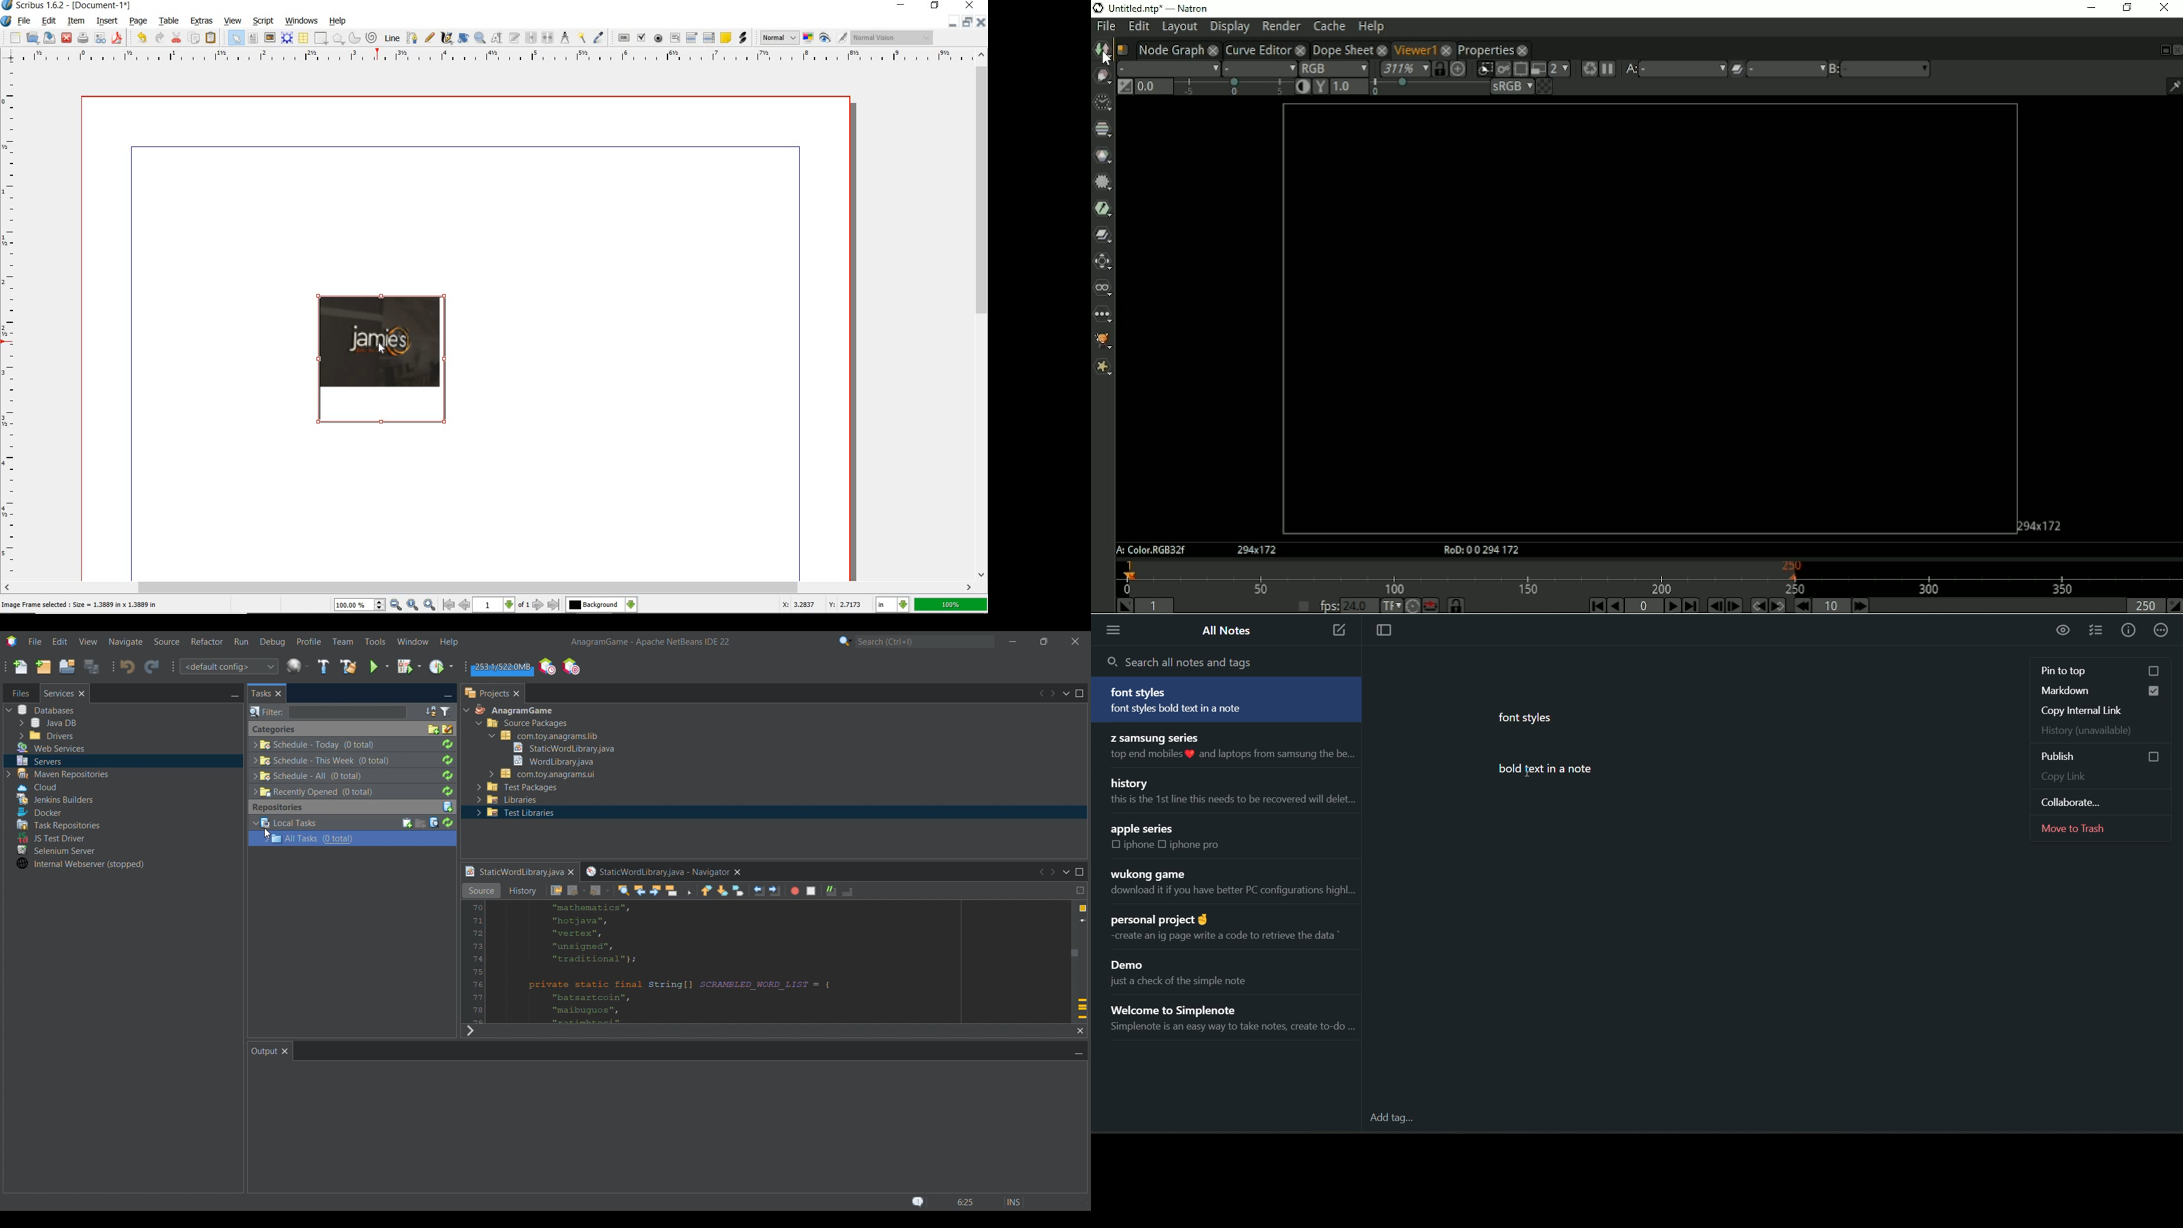  I want to click on toggle focus mode, so click(1390, 631).